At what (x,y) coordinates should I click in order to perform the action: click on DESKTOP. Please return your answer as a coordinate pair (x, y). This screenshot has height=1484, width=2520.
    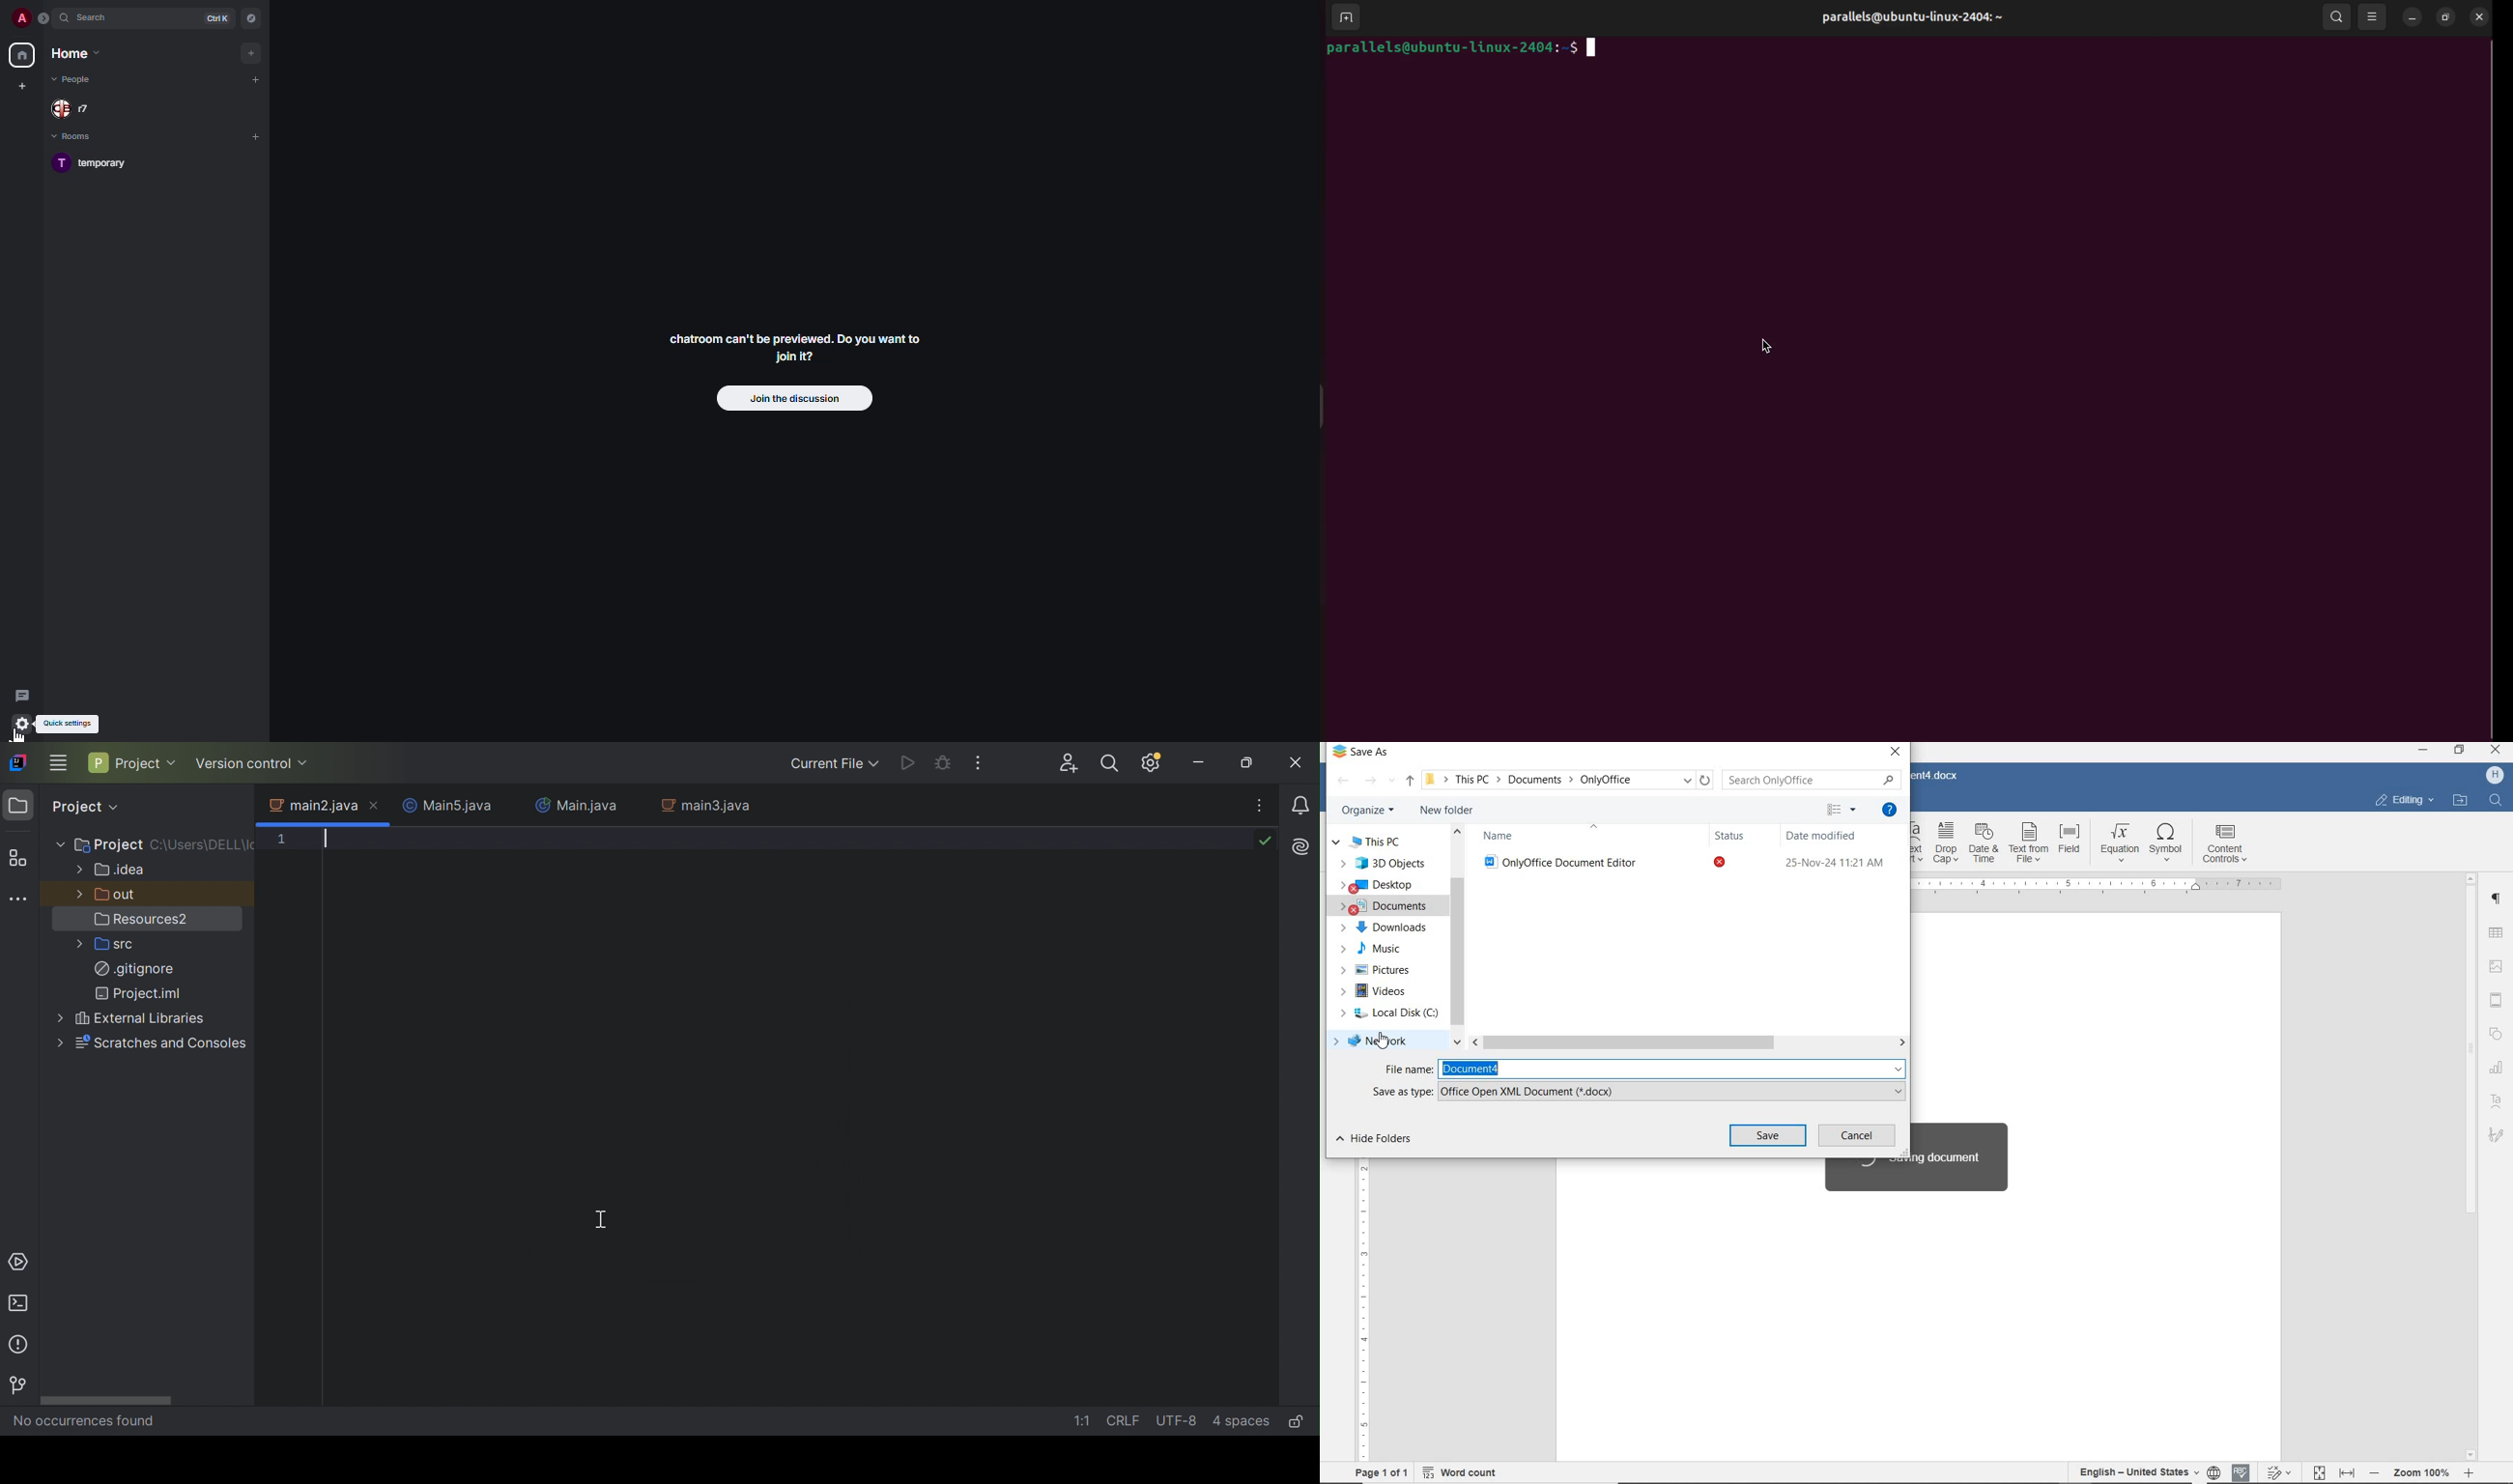
    Looking at the image, I should click on (1380, 884).